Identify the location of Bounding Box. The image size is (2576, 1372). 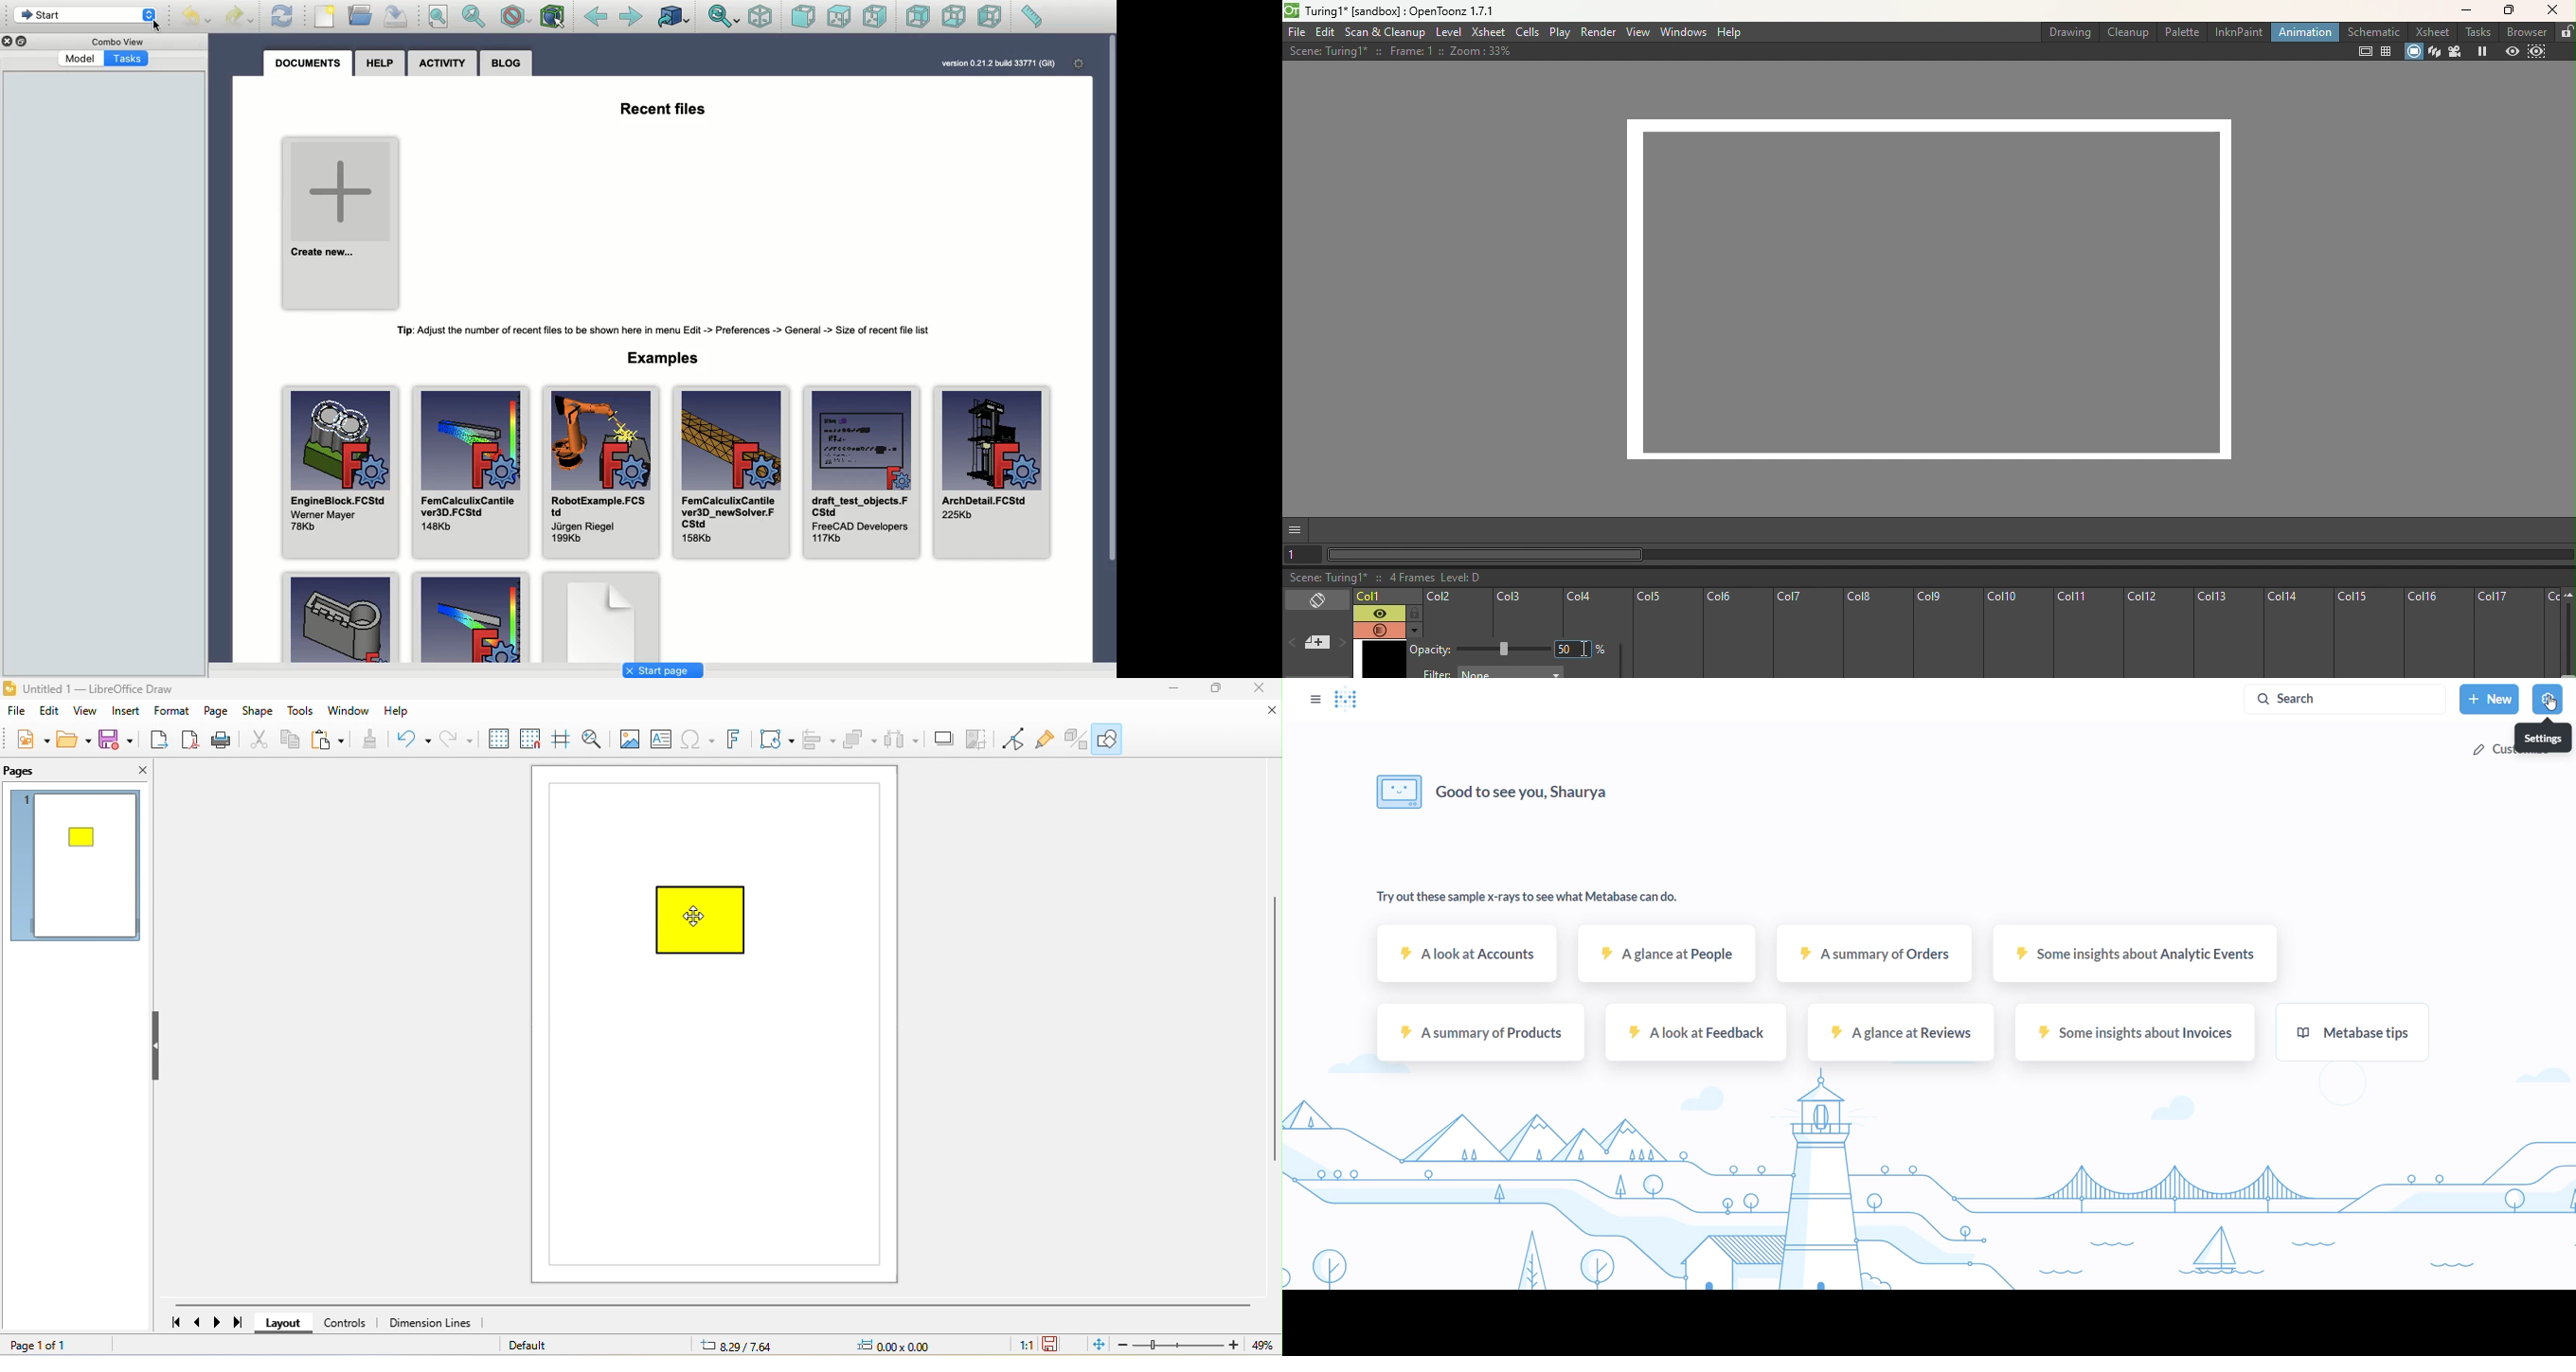
(552, 17).